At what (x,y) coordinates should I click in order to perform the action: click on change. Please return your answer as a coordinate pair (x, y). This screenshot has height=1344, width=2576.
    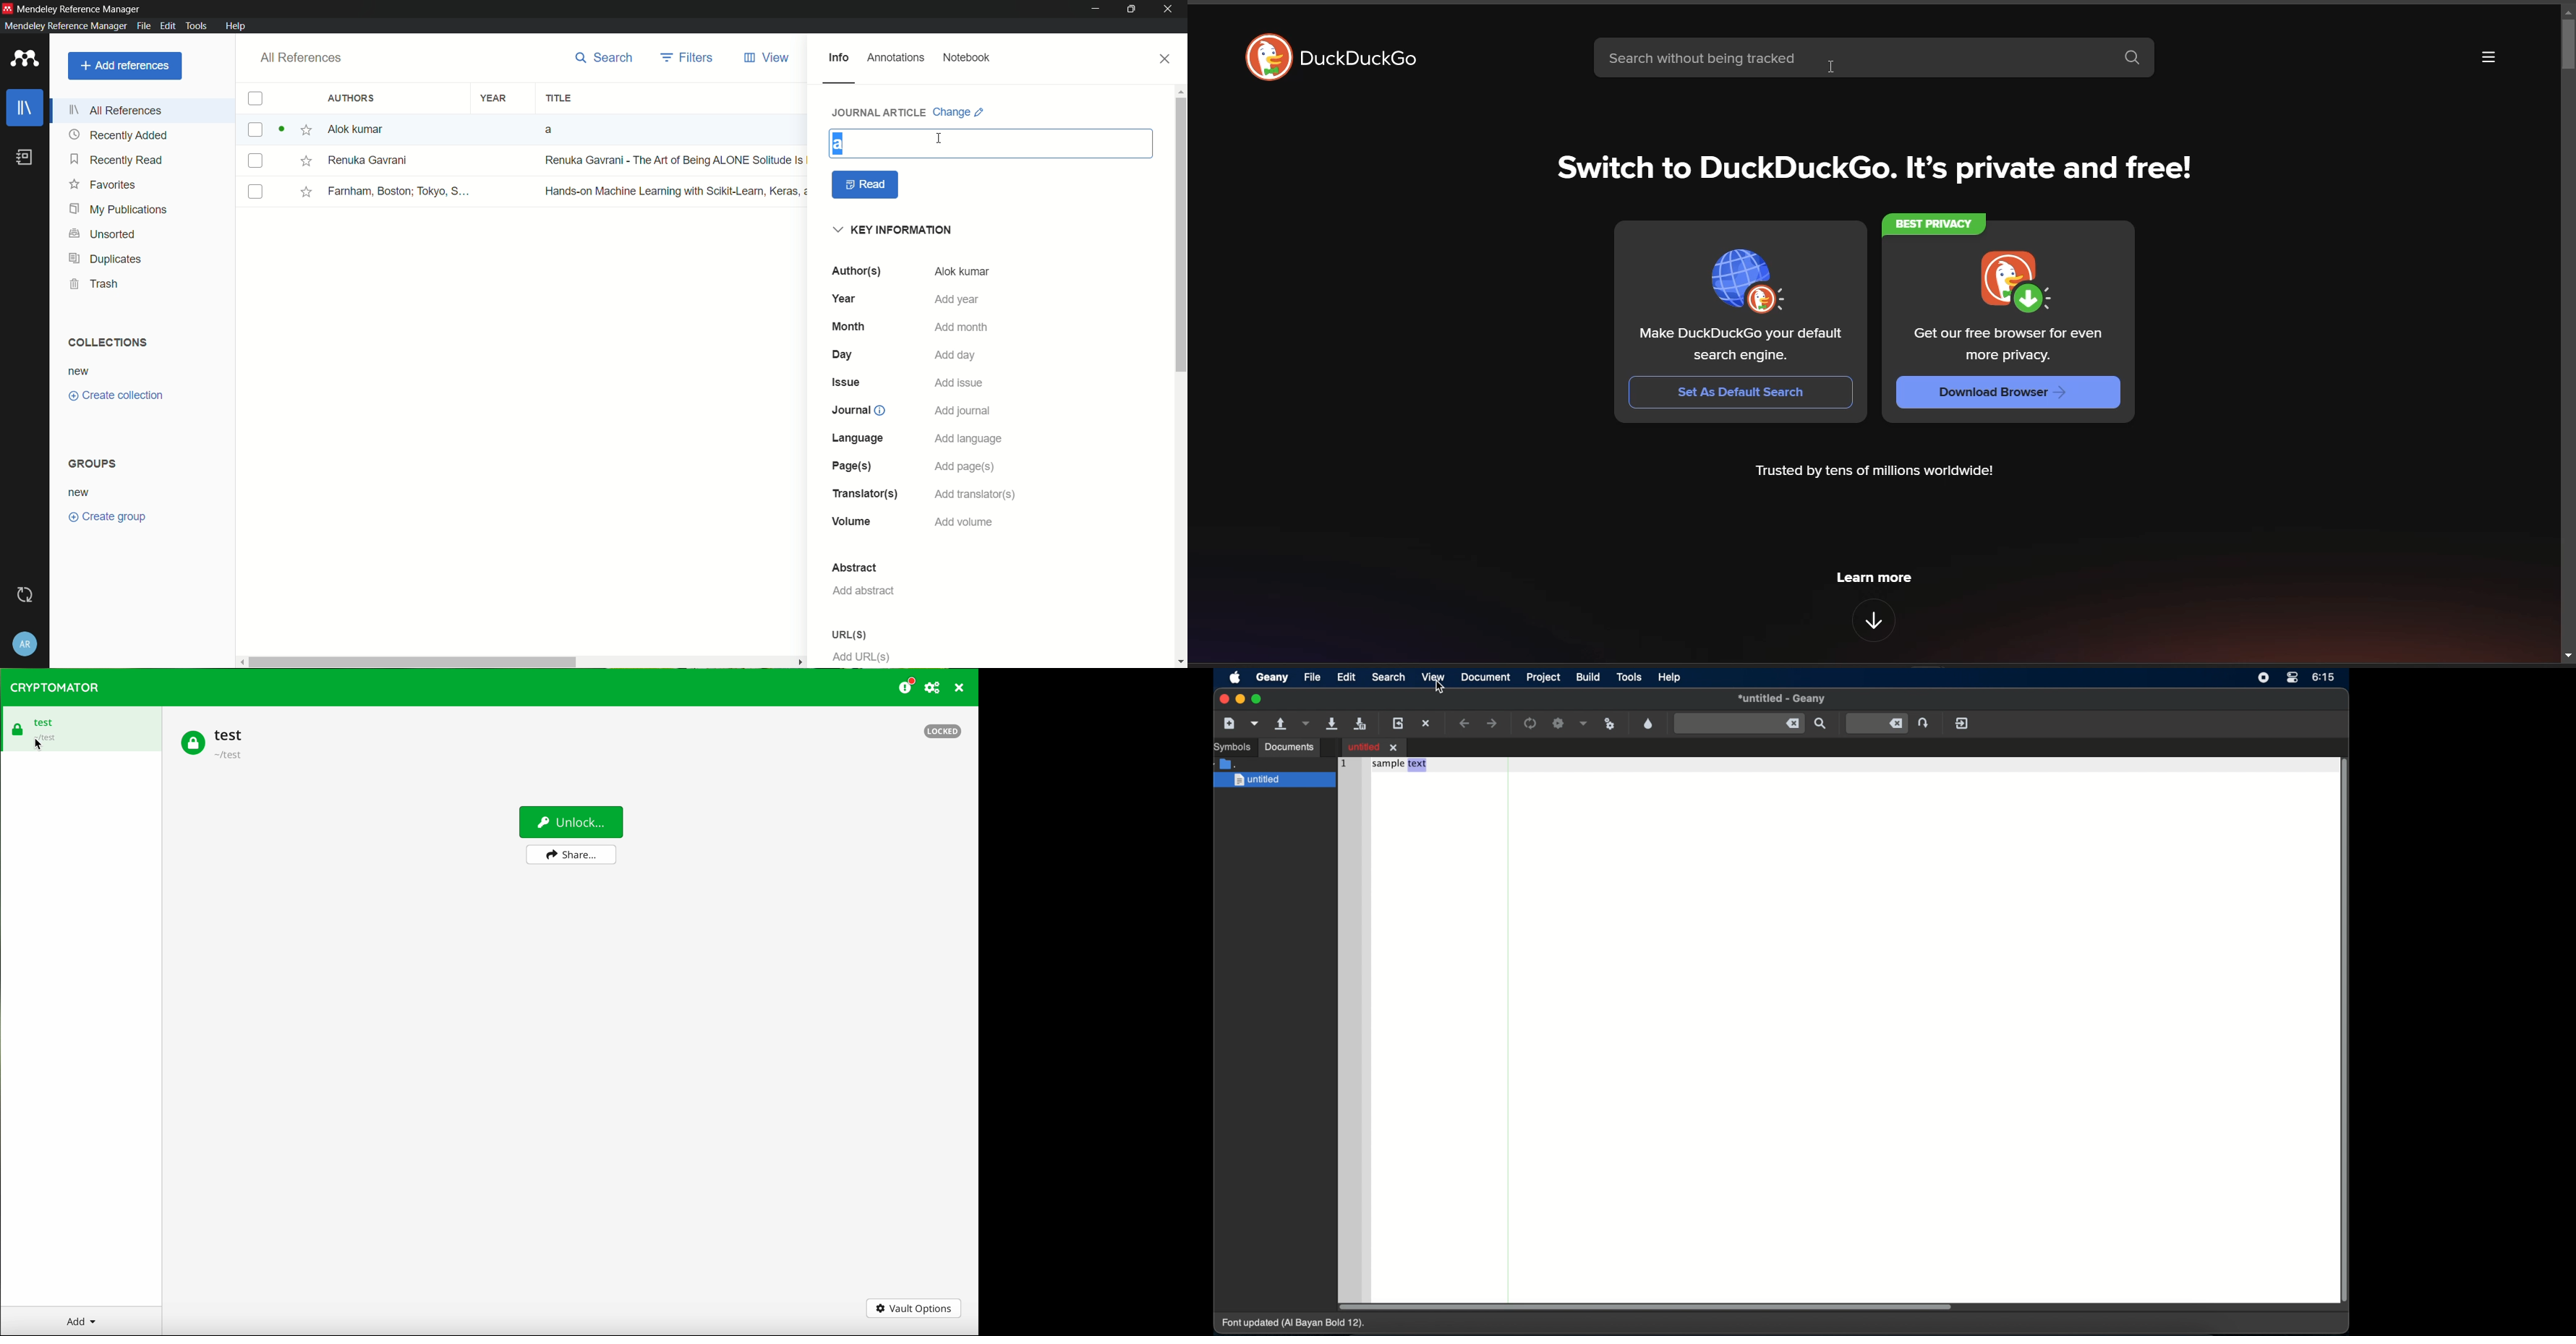
    Looking at the image, I should click on (959, 112).